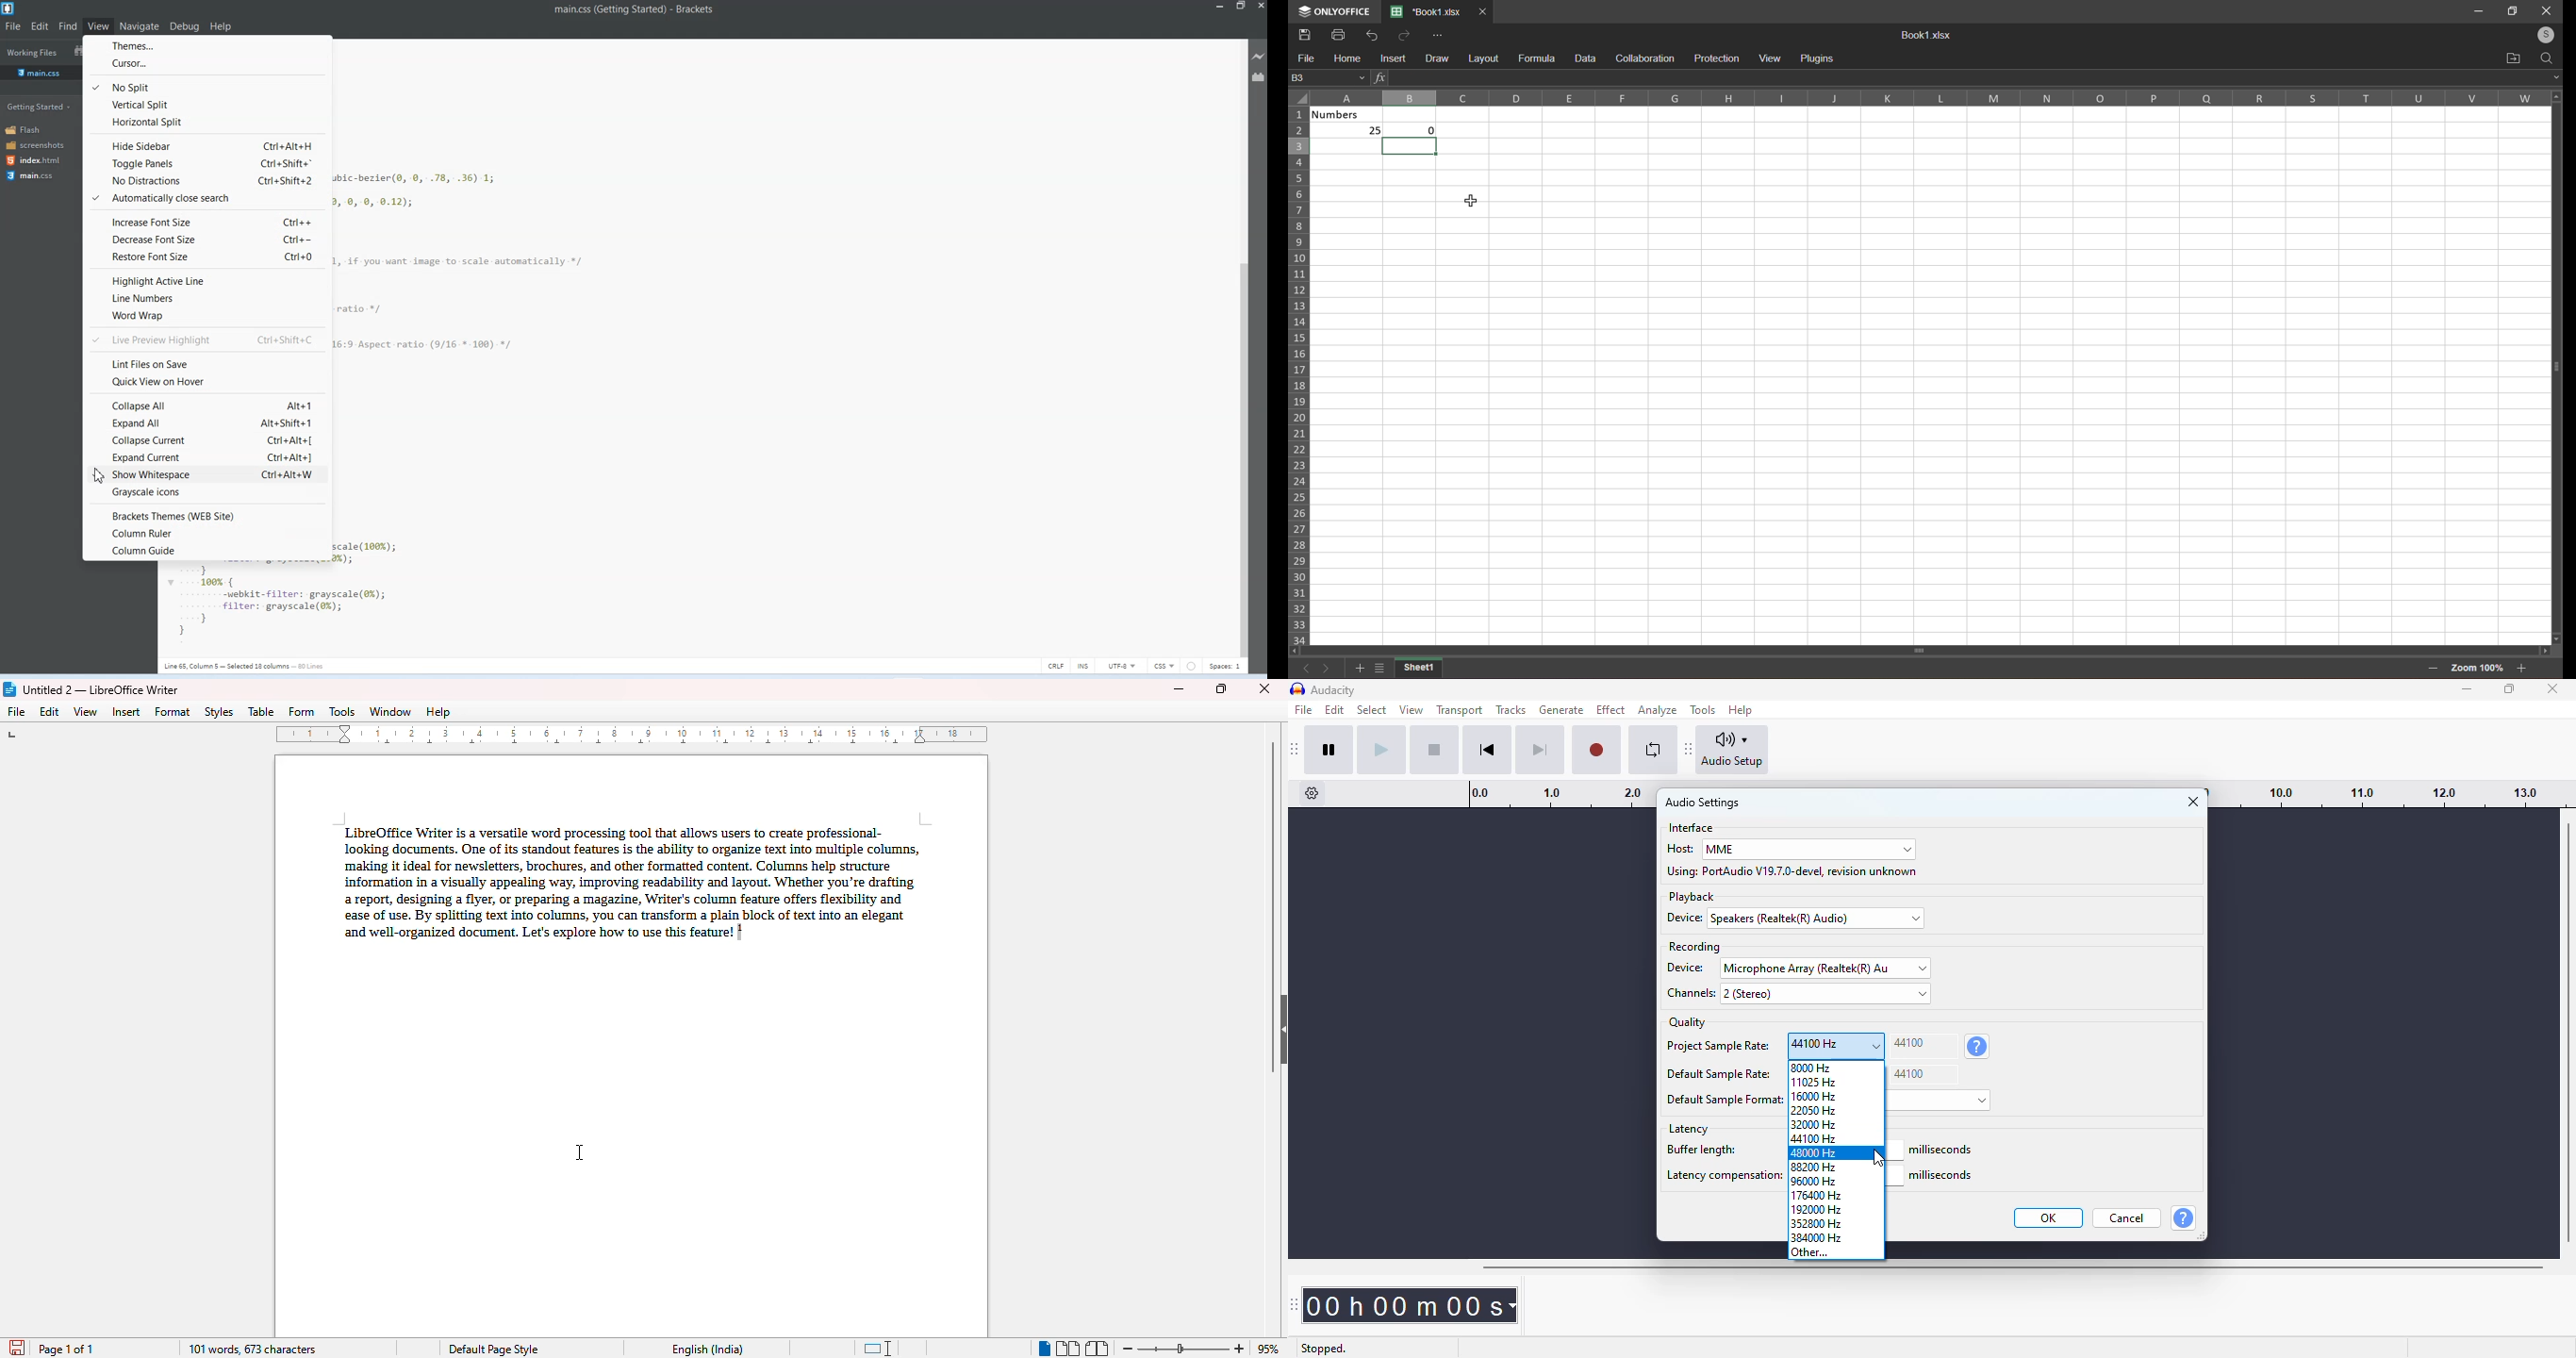 The width and height of the screenshot is (2576, 1372). Describe the element at coordinates (1358, 668) in the screenshot. I see `add sheet` at that location.